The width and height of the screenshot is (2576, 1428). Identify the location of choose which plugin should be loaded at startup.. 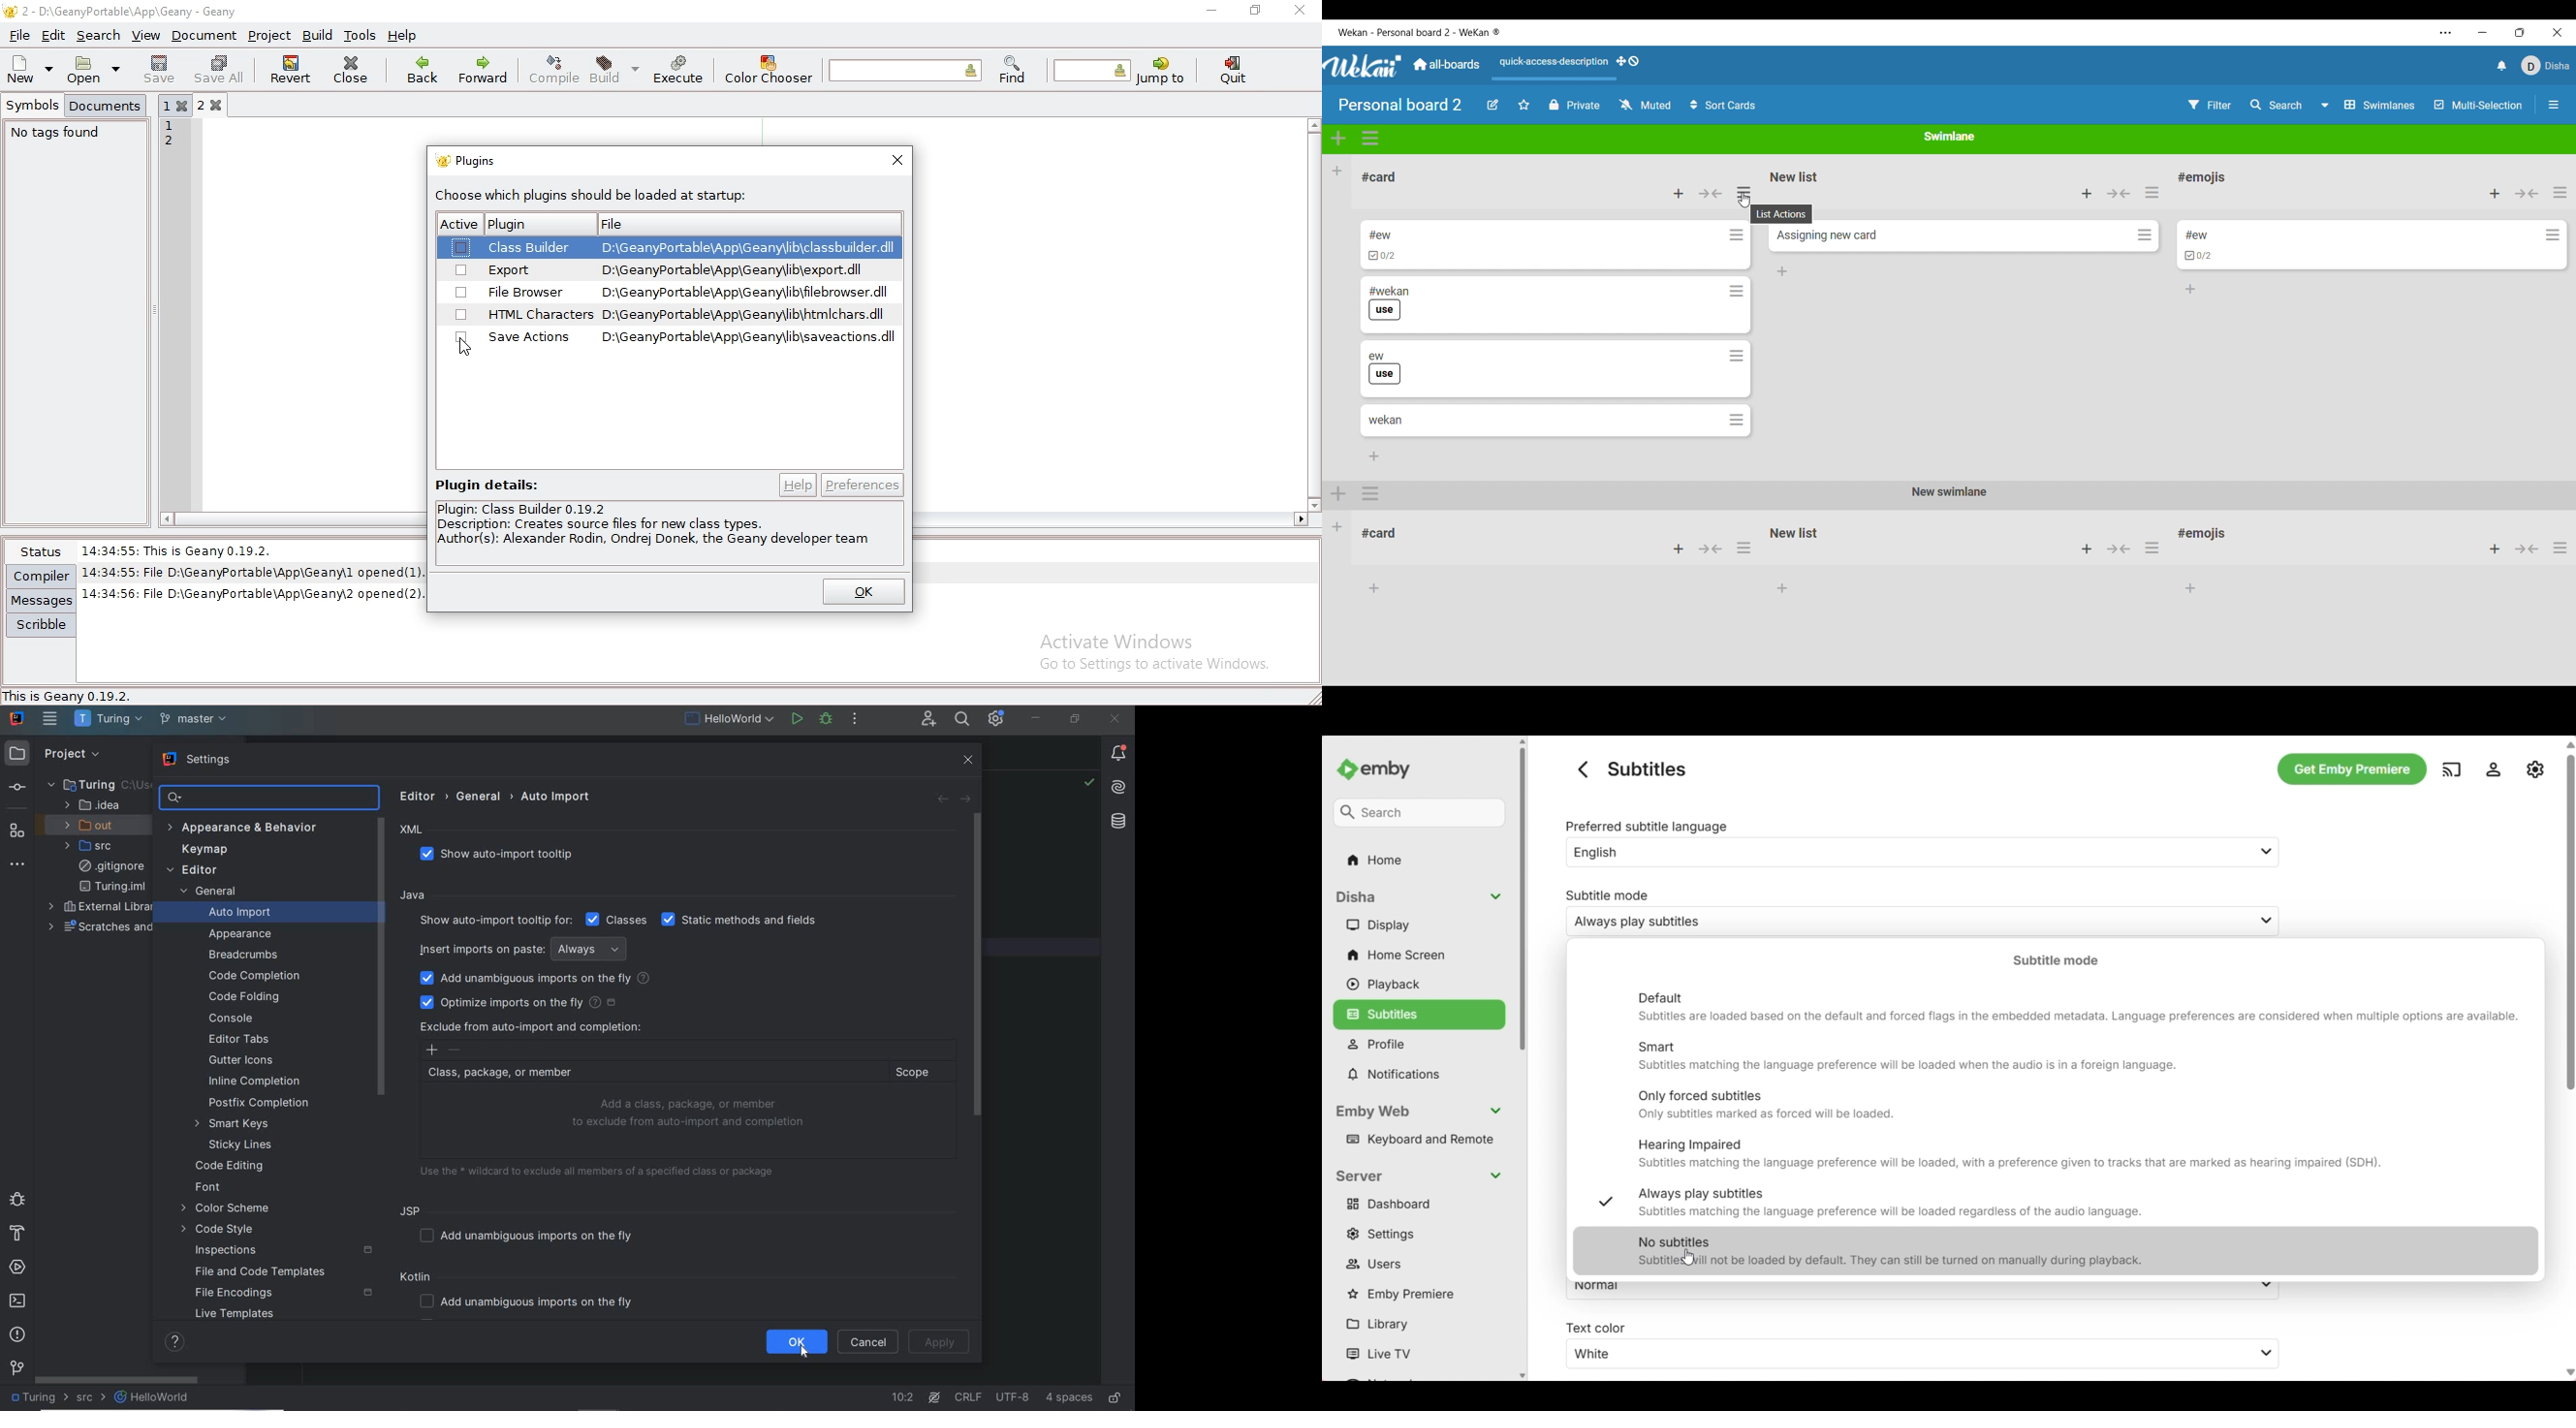
(597, 197).